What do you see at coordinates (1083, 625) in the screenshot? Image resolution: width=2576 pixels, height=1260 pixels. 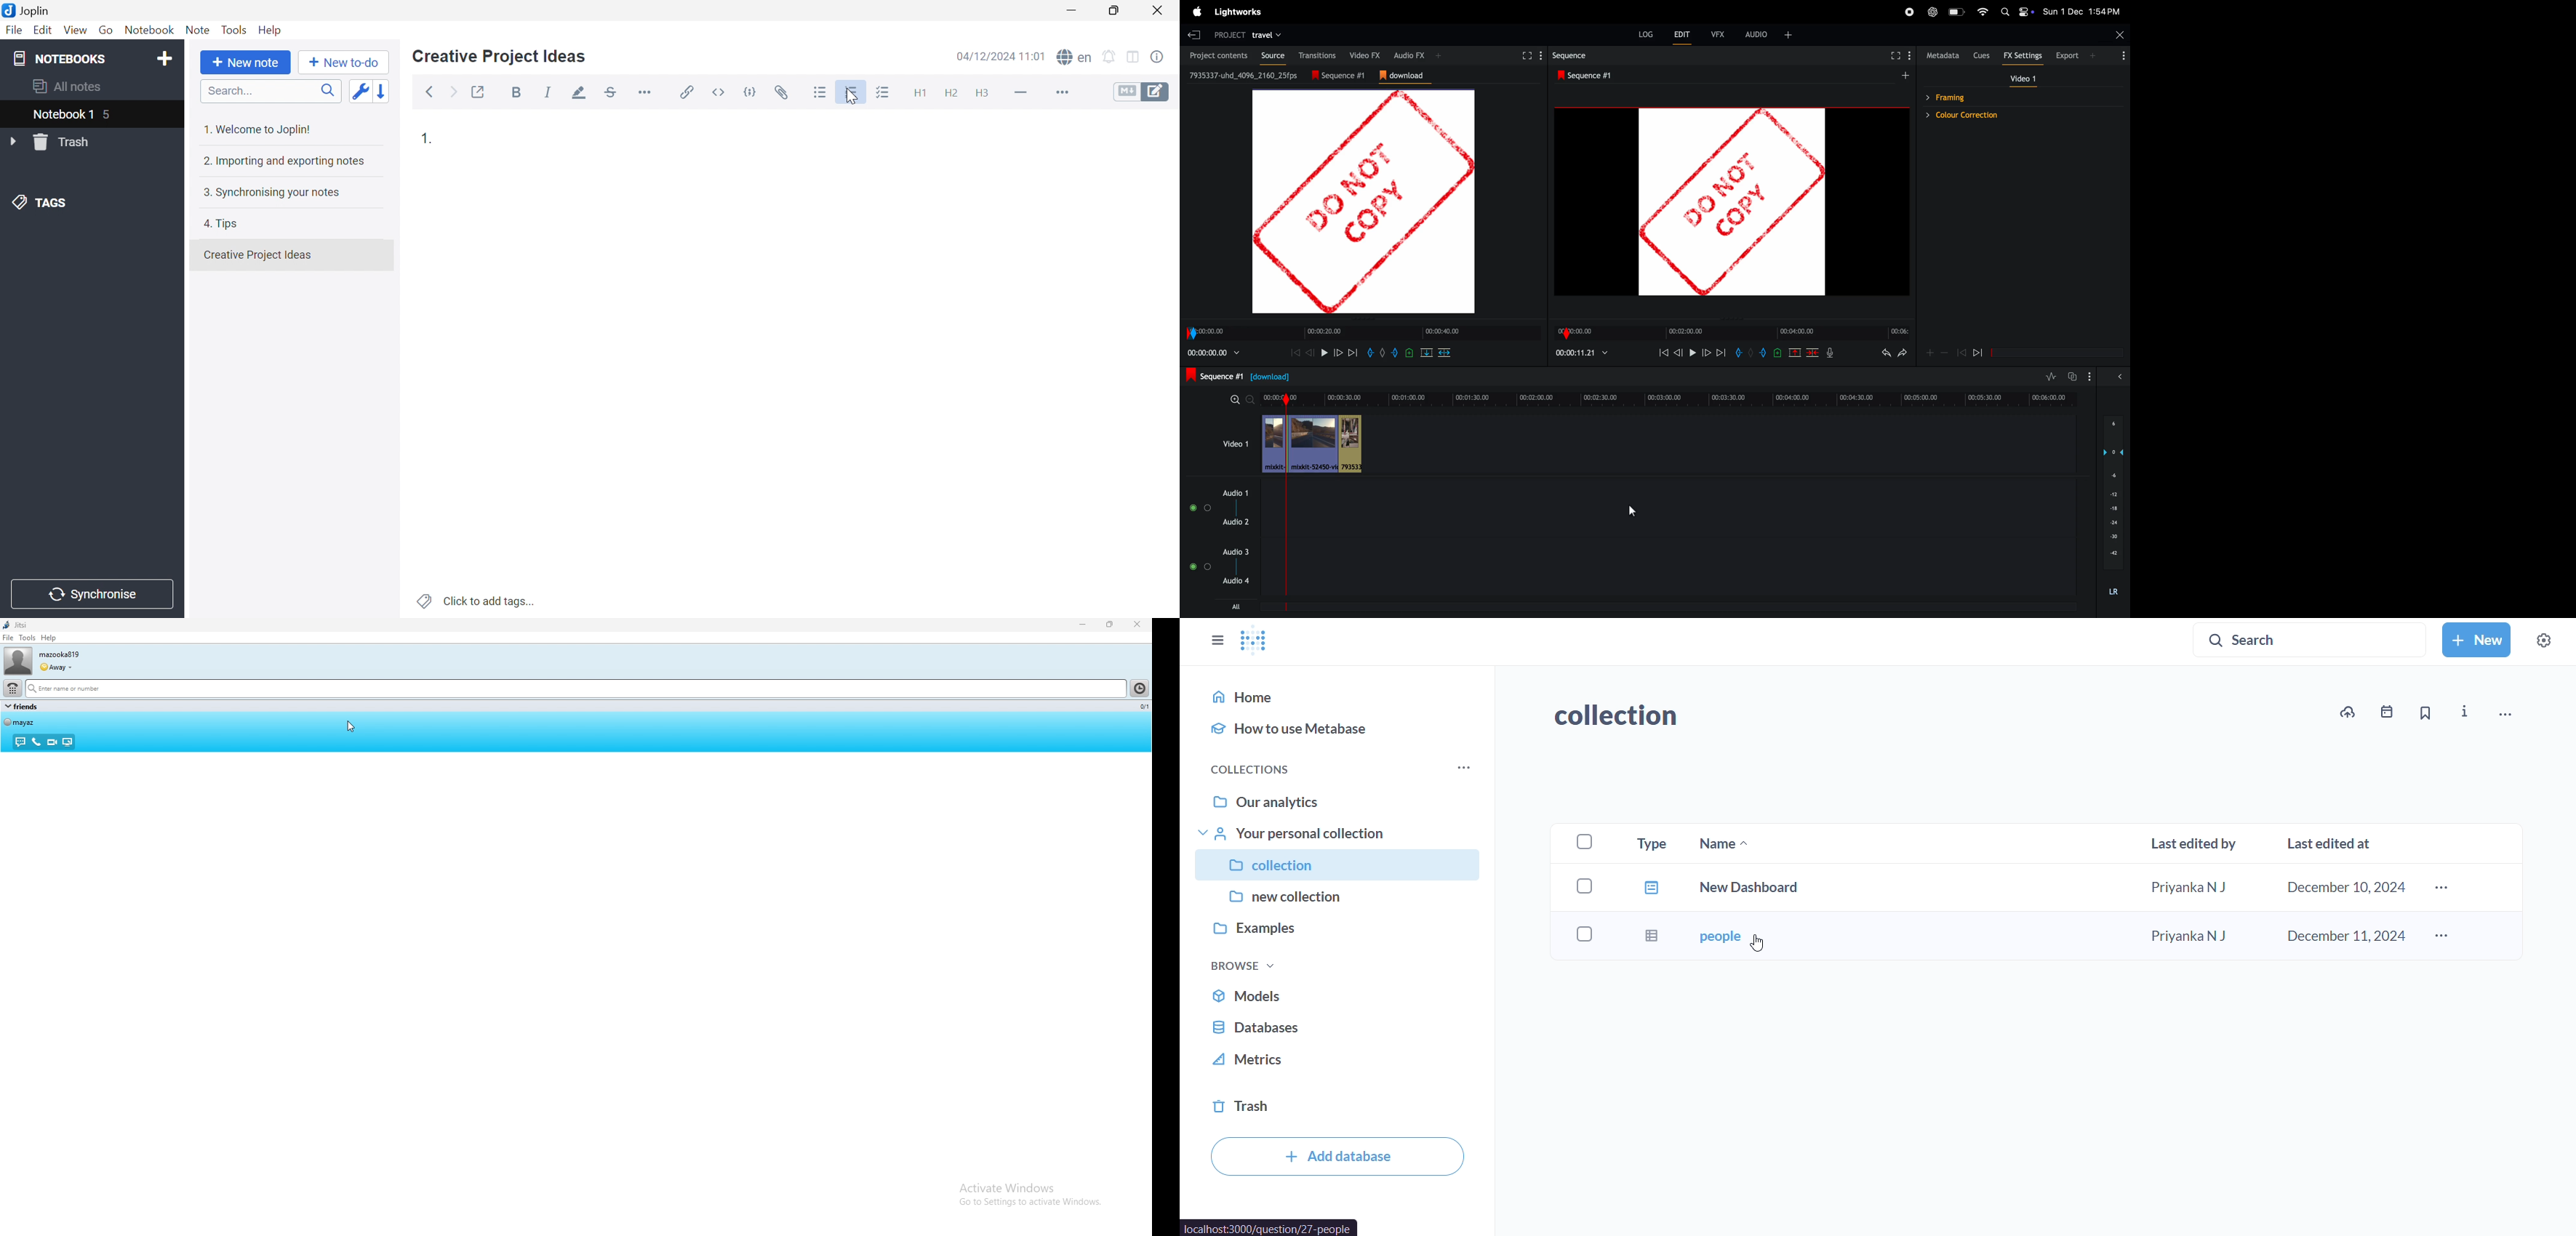 I see `minimize` at bounding box center [1083, 625].